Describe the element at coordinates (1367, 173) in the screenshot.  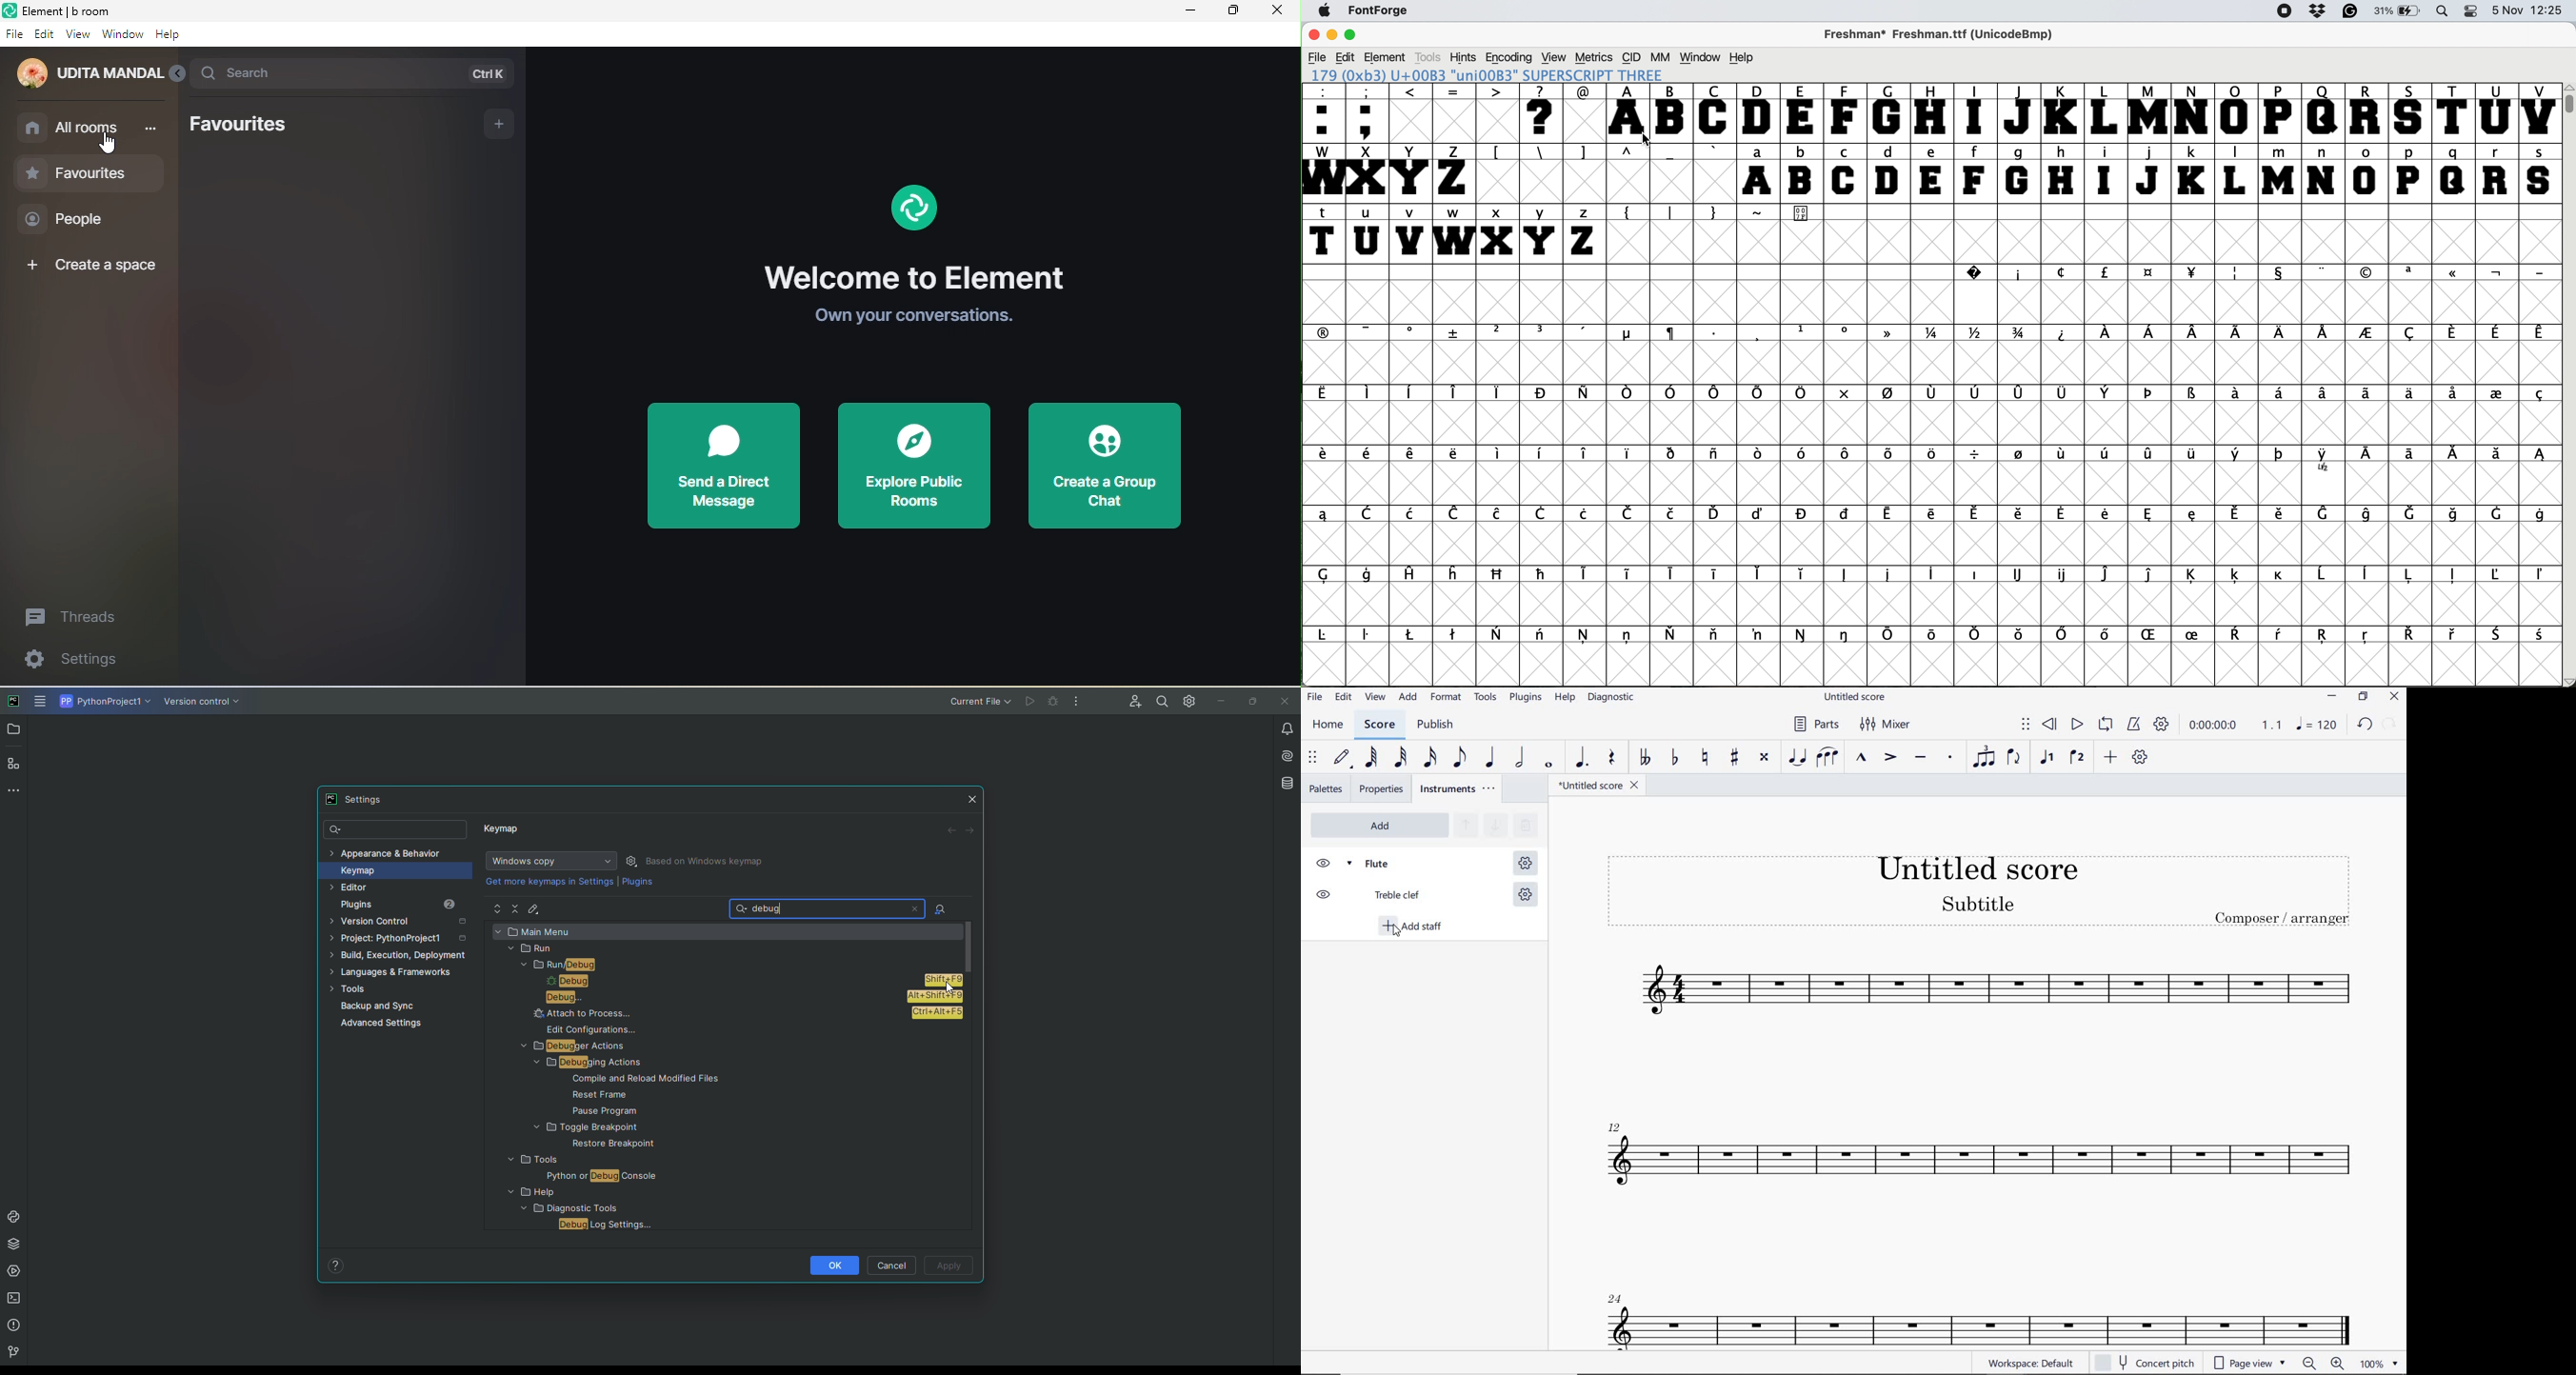
I see `X` at that location.